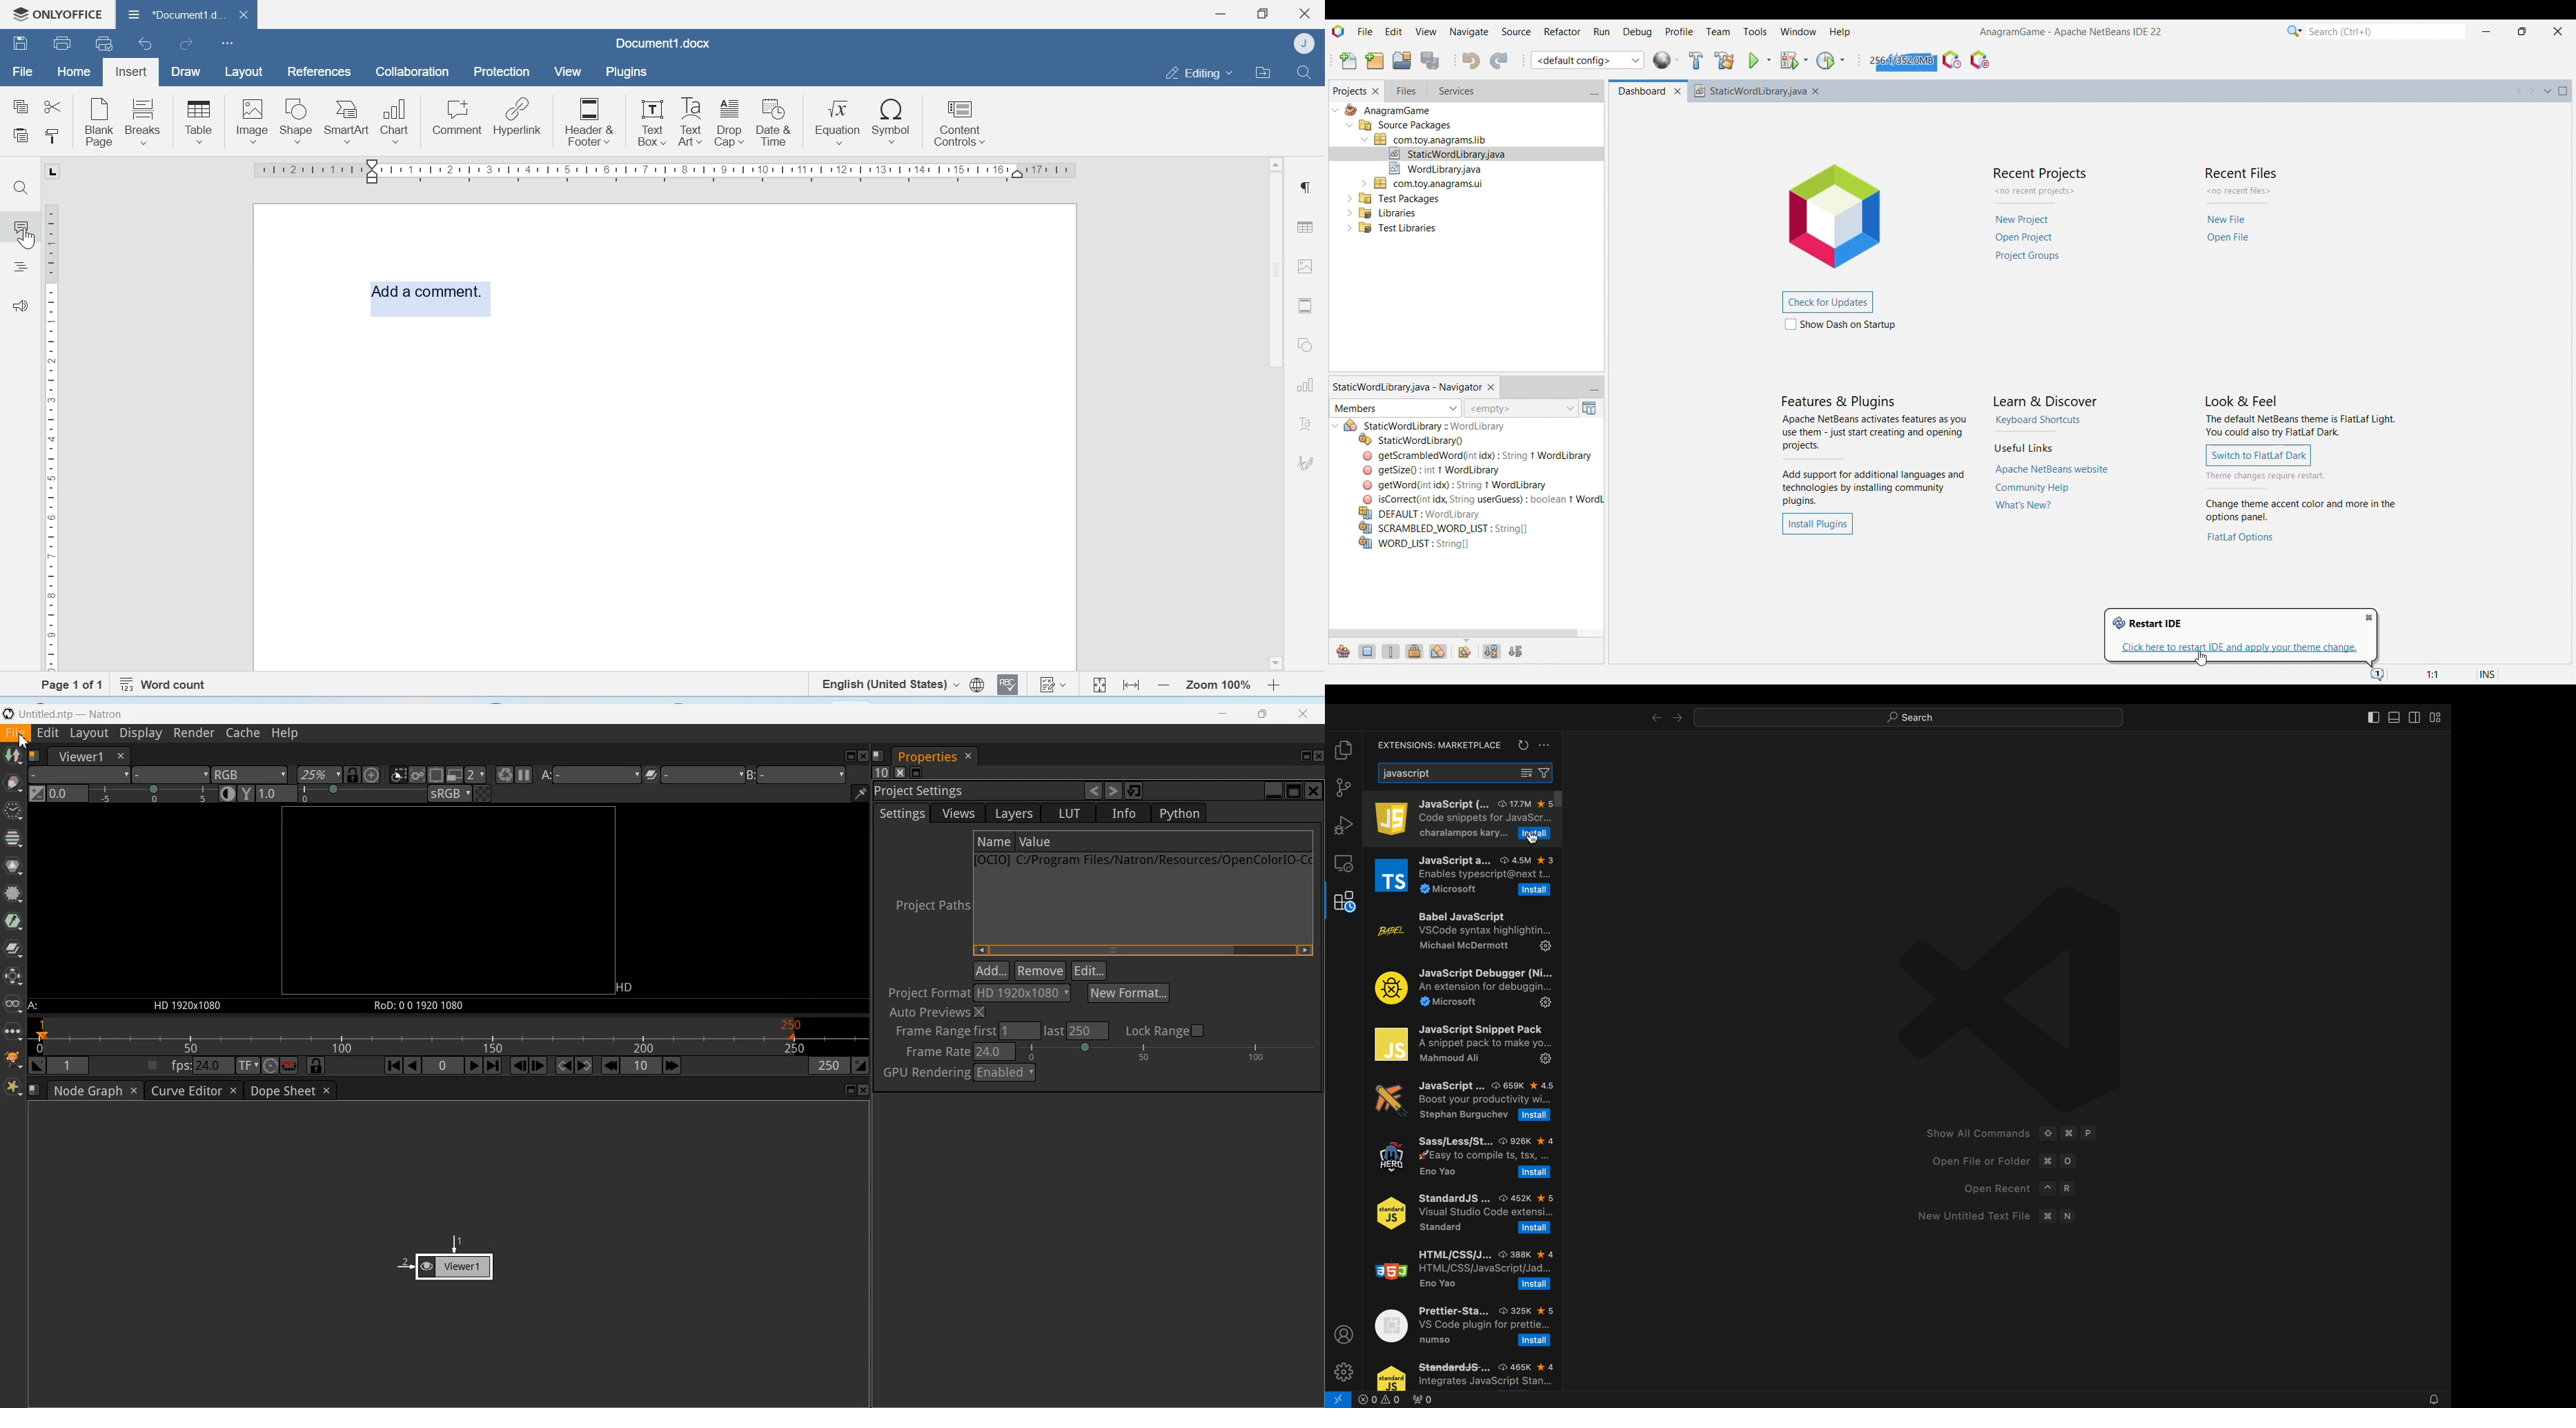 The width and height of the screenshot is (2576, 1428). What do you see at coordinates (21, 305) in the screenshot?
I see `Feedback & Support` at bounding box center [21, 305].